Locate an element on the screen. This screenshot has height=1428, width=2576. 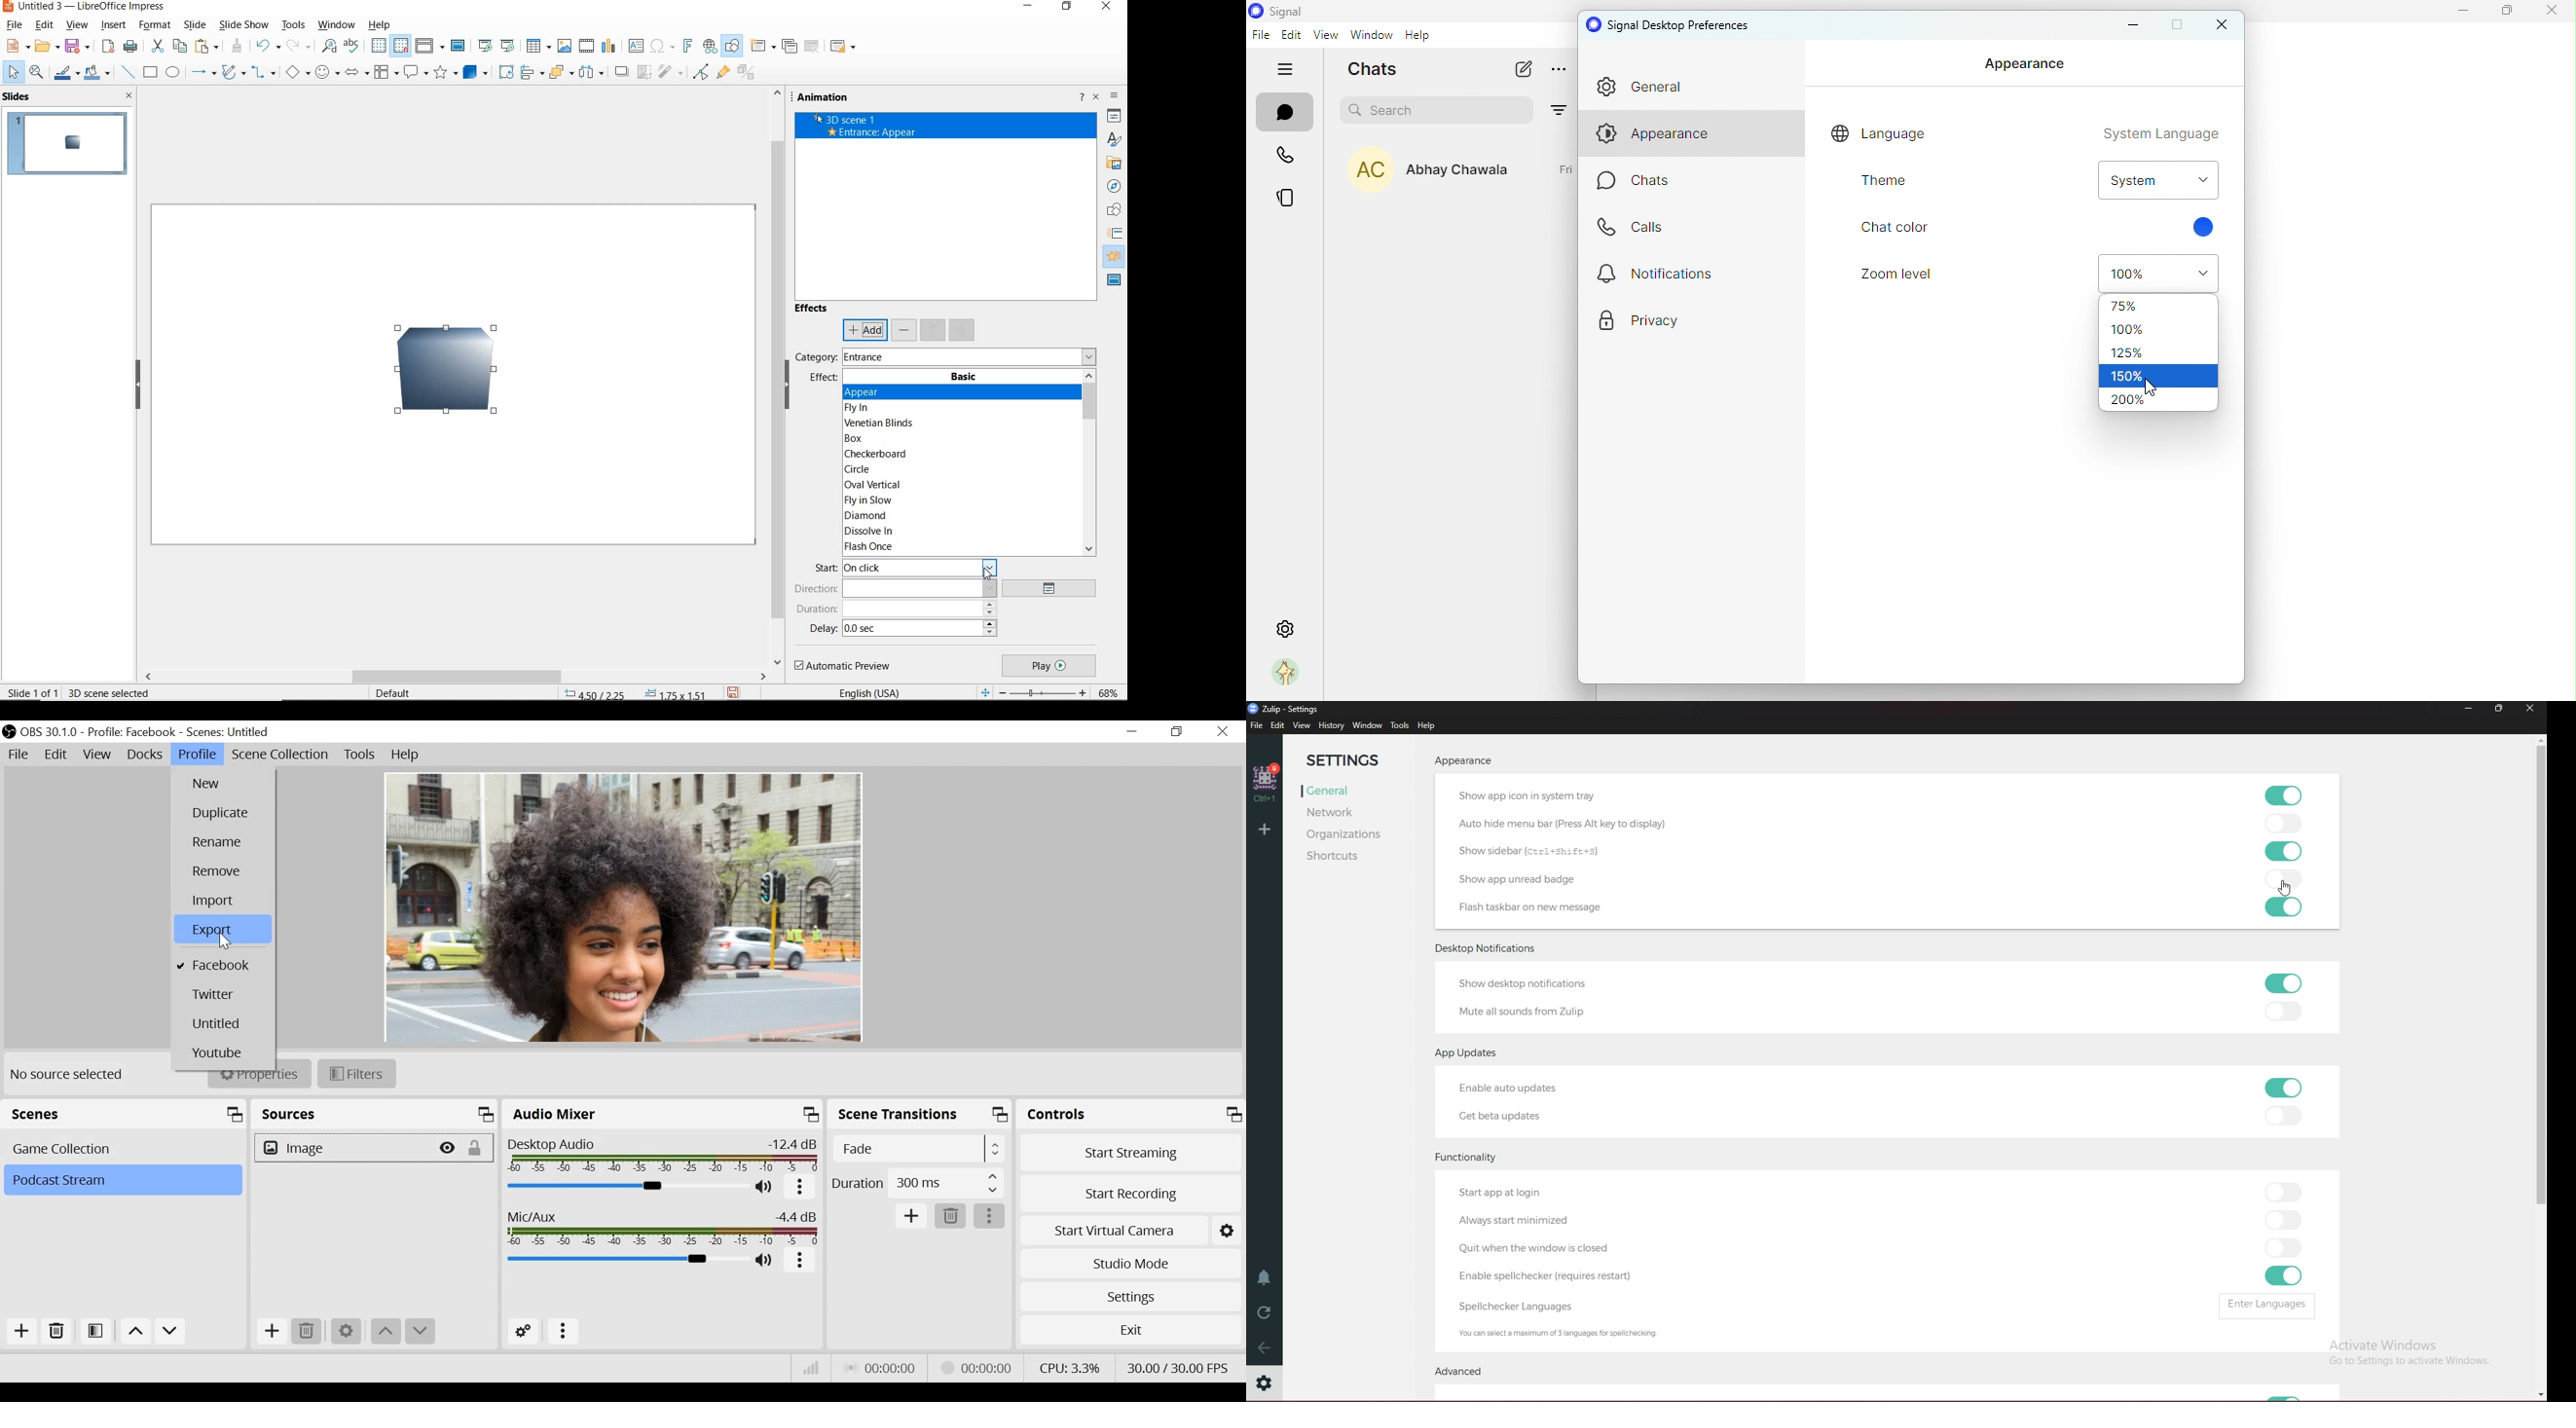
Remove is located at coordinates (58, 1330).